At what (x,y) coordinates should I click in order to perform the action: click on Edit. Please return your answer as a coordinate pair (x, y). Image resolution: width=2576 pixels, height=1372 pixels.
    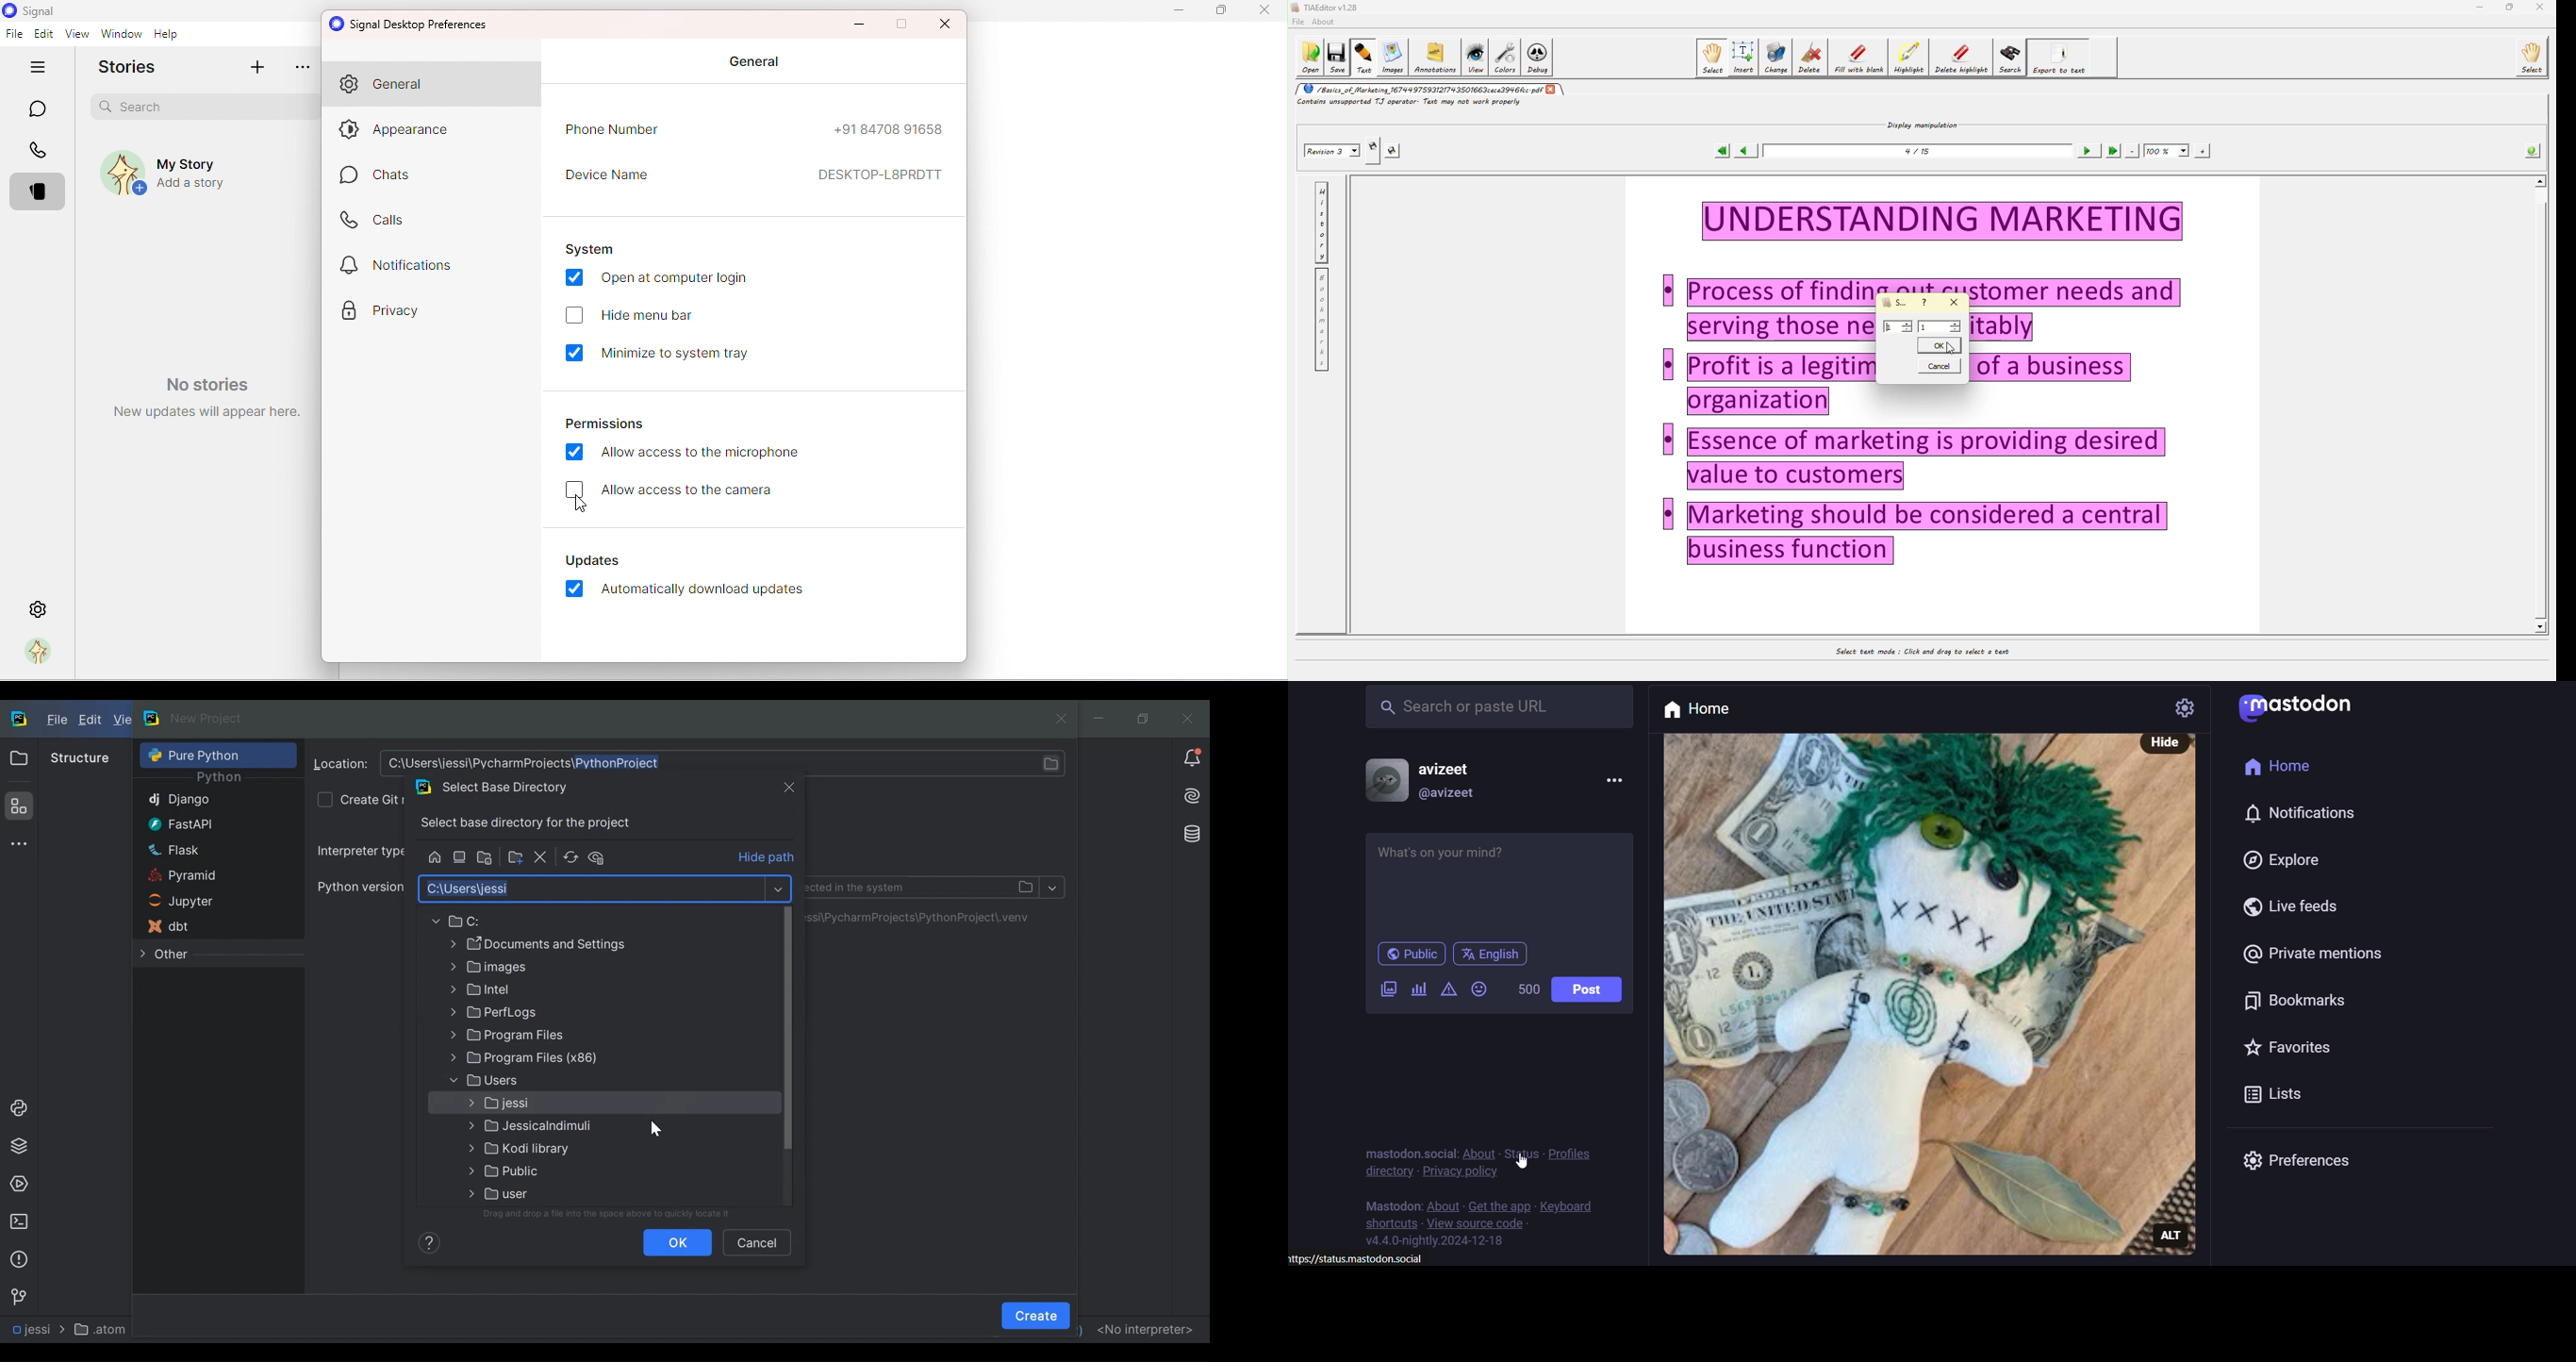
    Looking at the image, I should click on (91, 721).